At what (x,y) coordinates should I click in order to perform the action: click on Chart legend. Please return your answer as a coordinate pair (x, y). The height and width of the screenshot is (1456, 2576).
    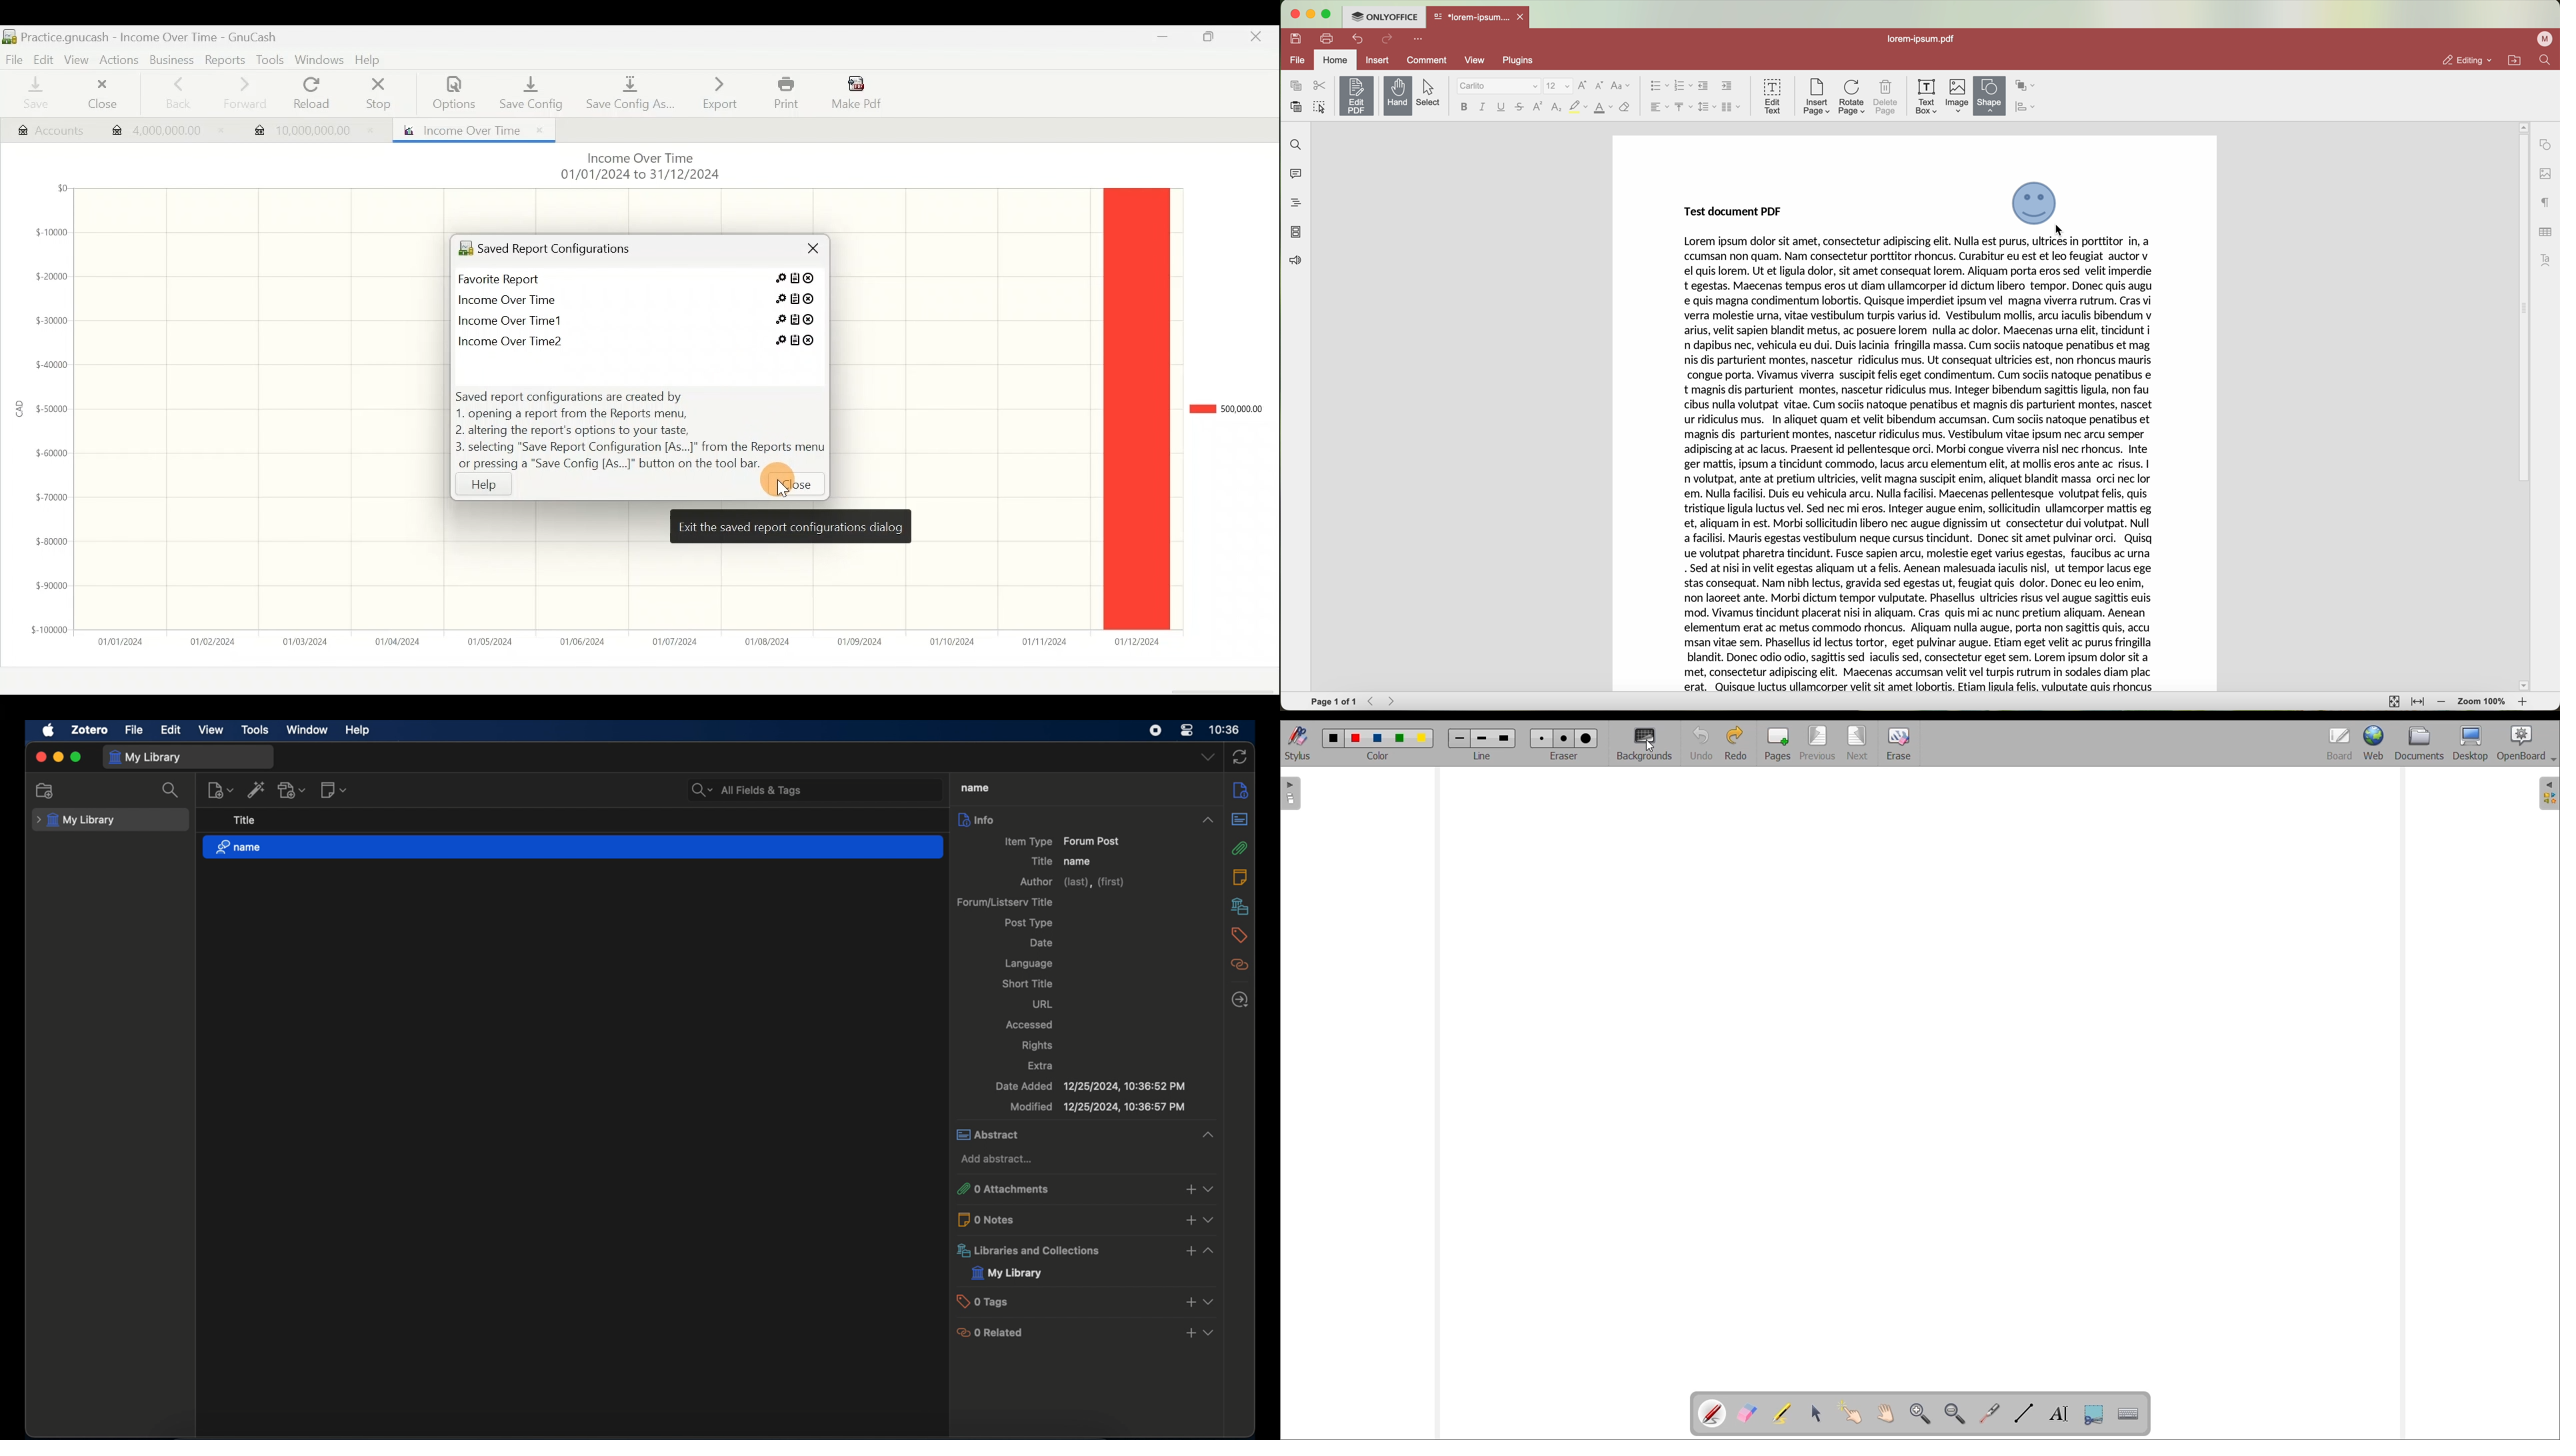
    Looking at the image, I should click on (1225, 409).